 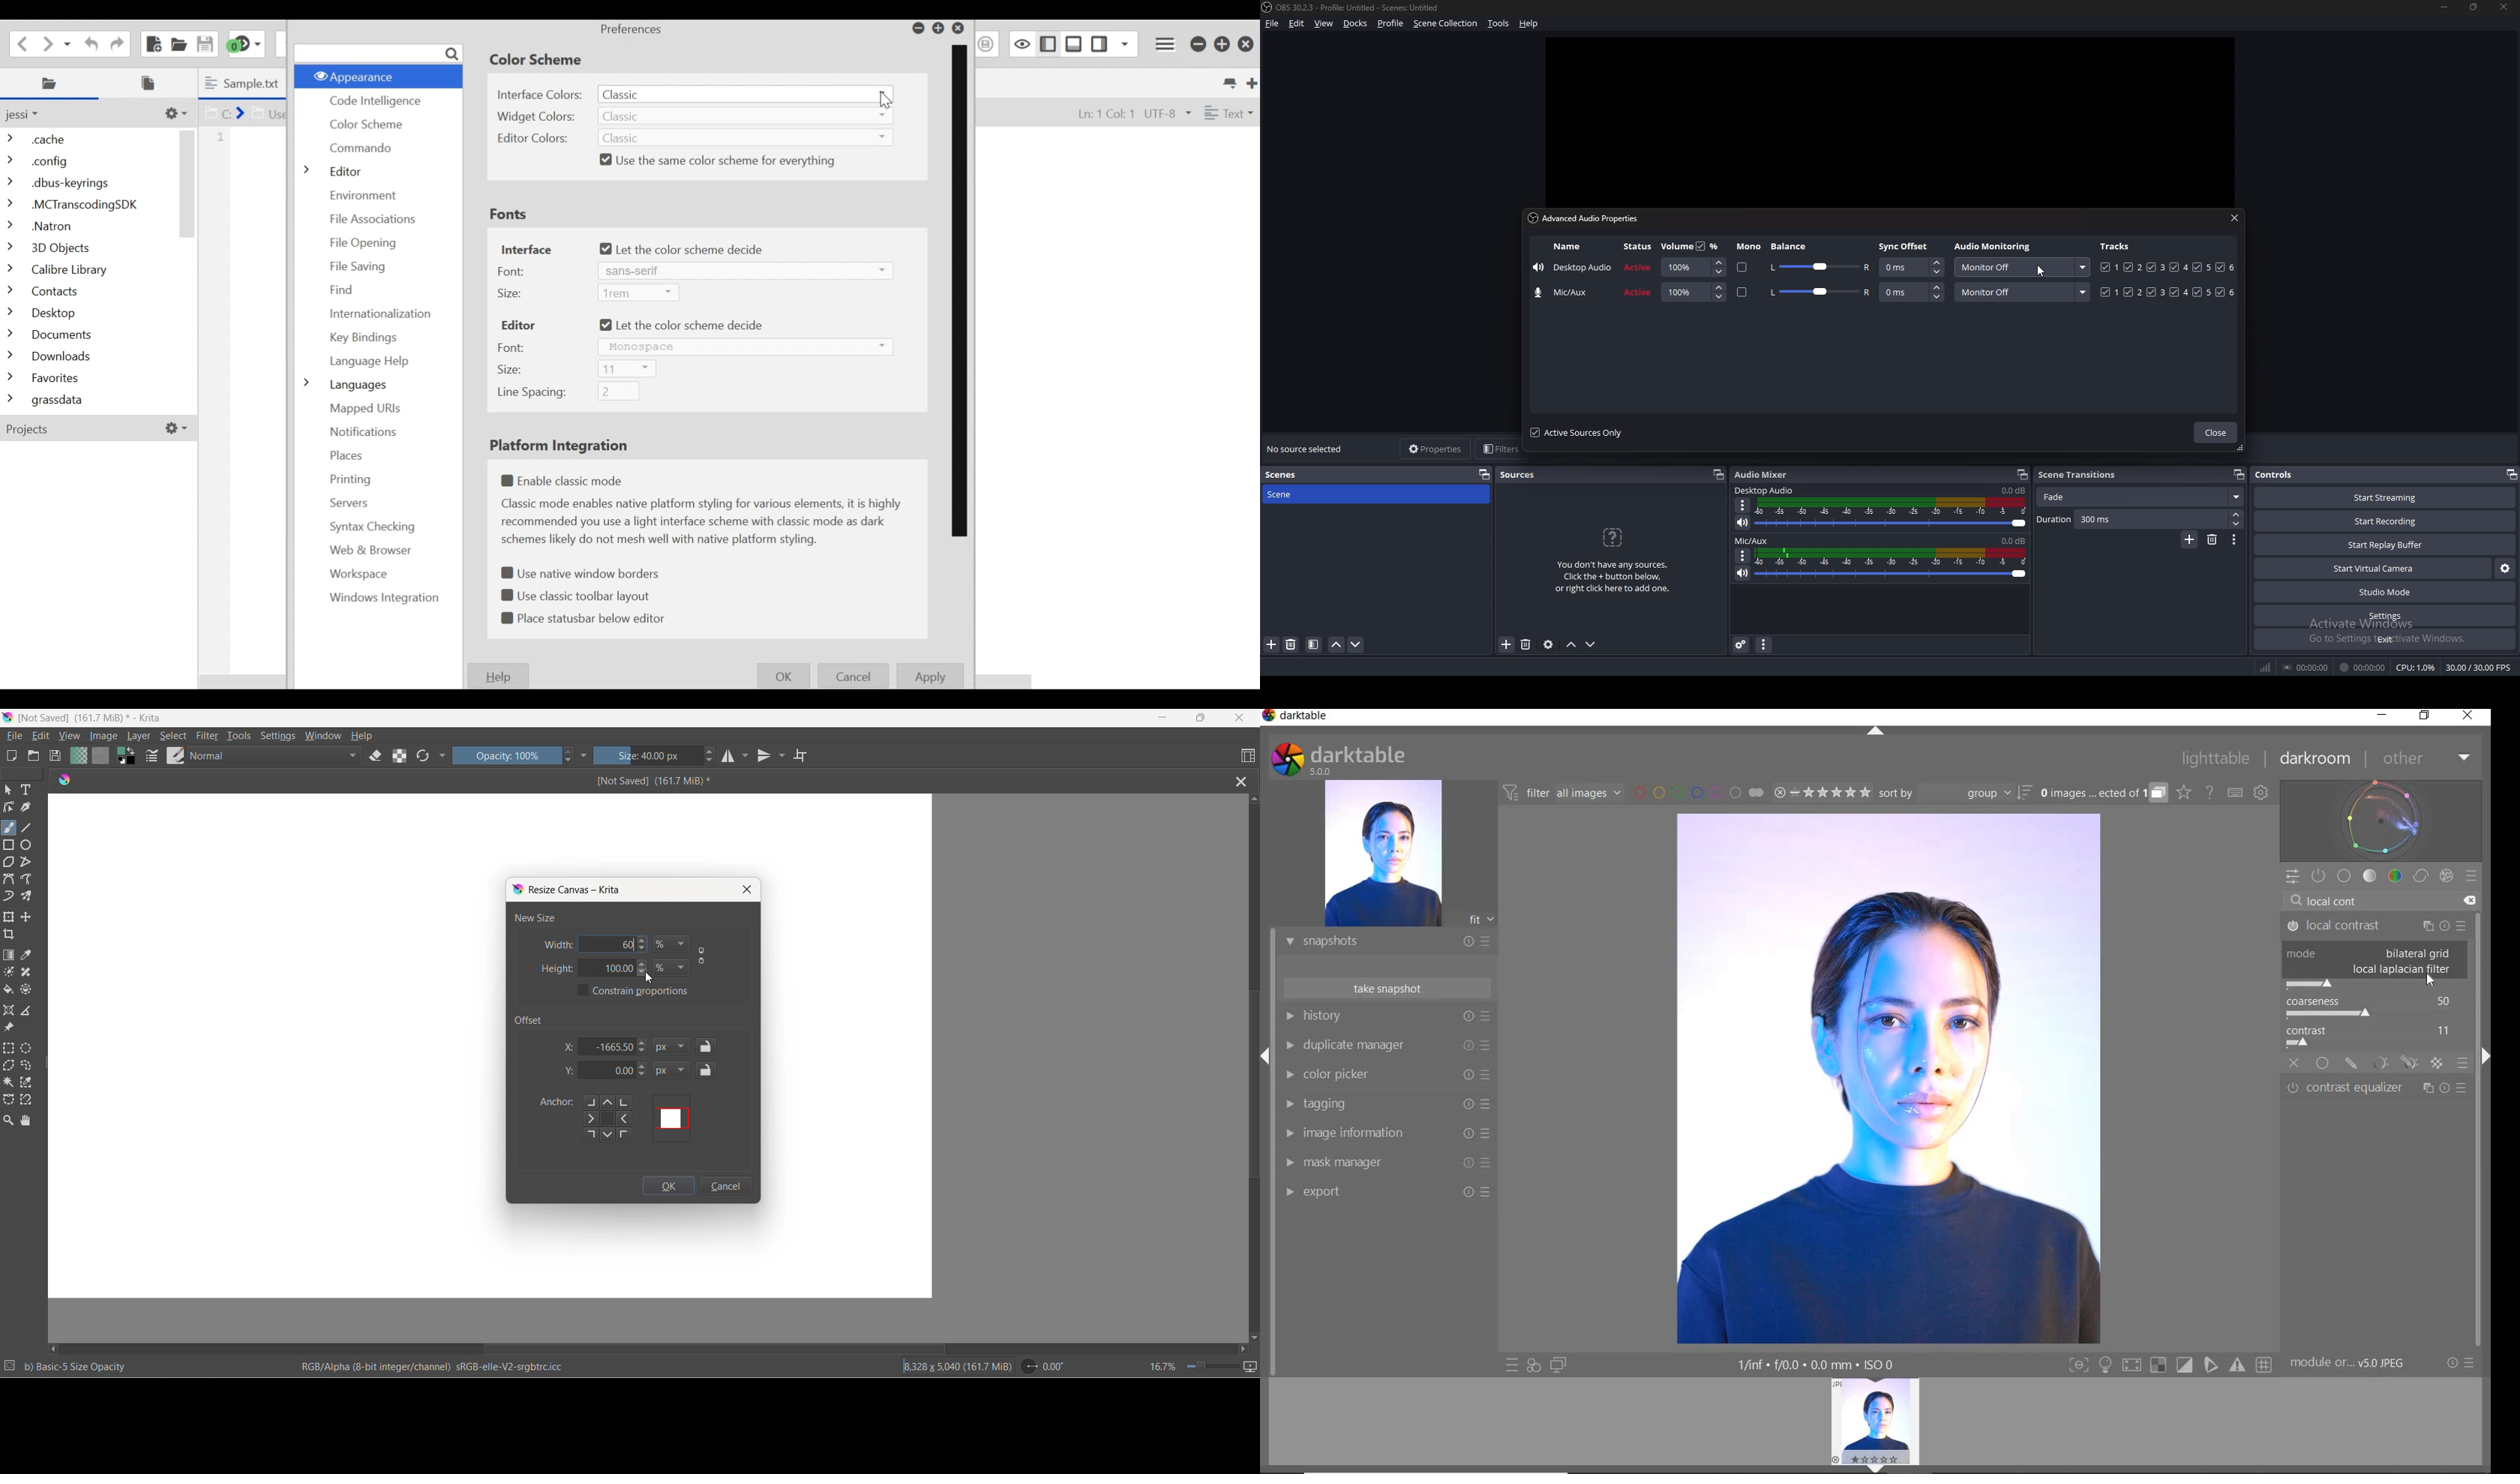 I want to click on HISTORY, so click(x=1388, y=1019).